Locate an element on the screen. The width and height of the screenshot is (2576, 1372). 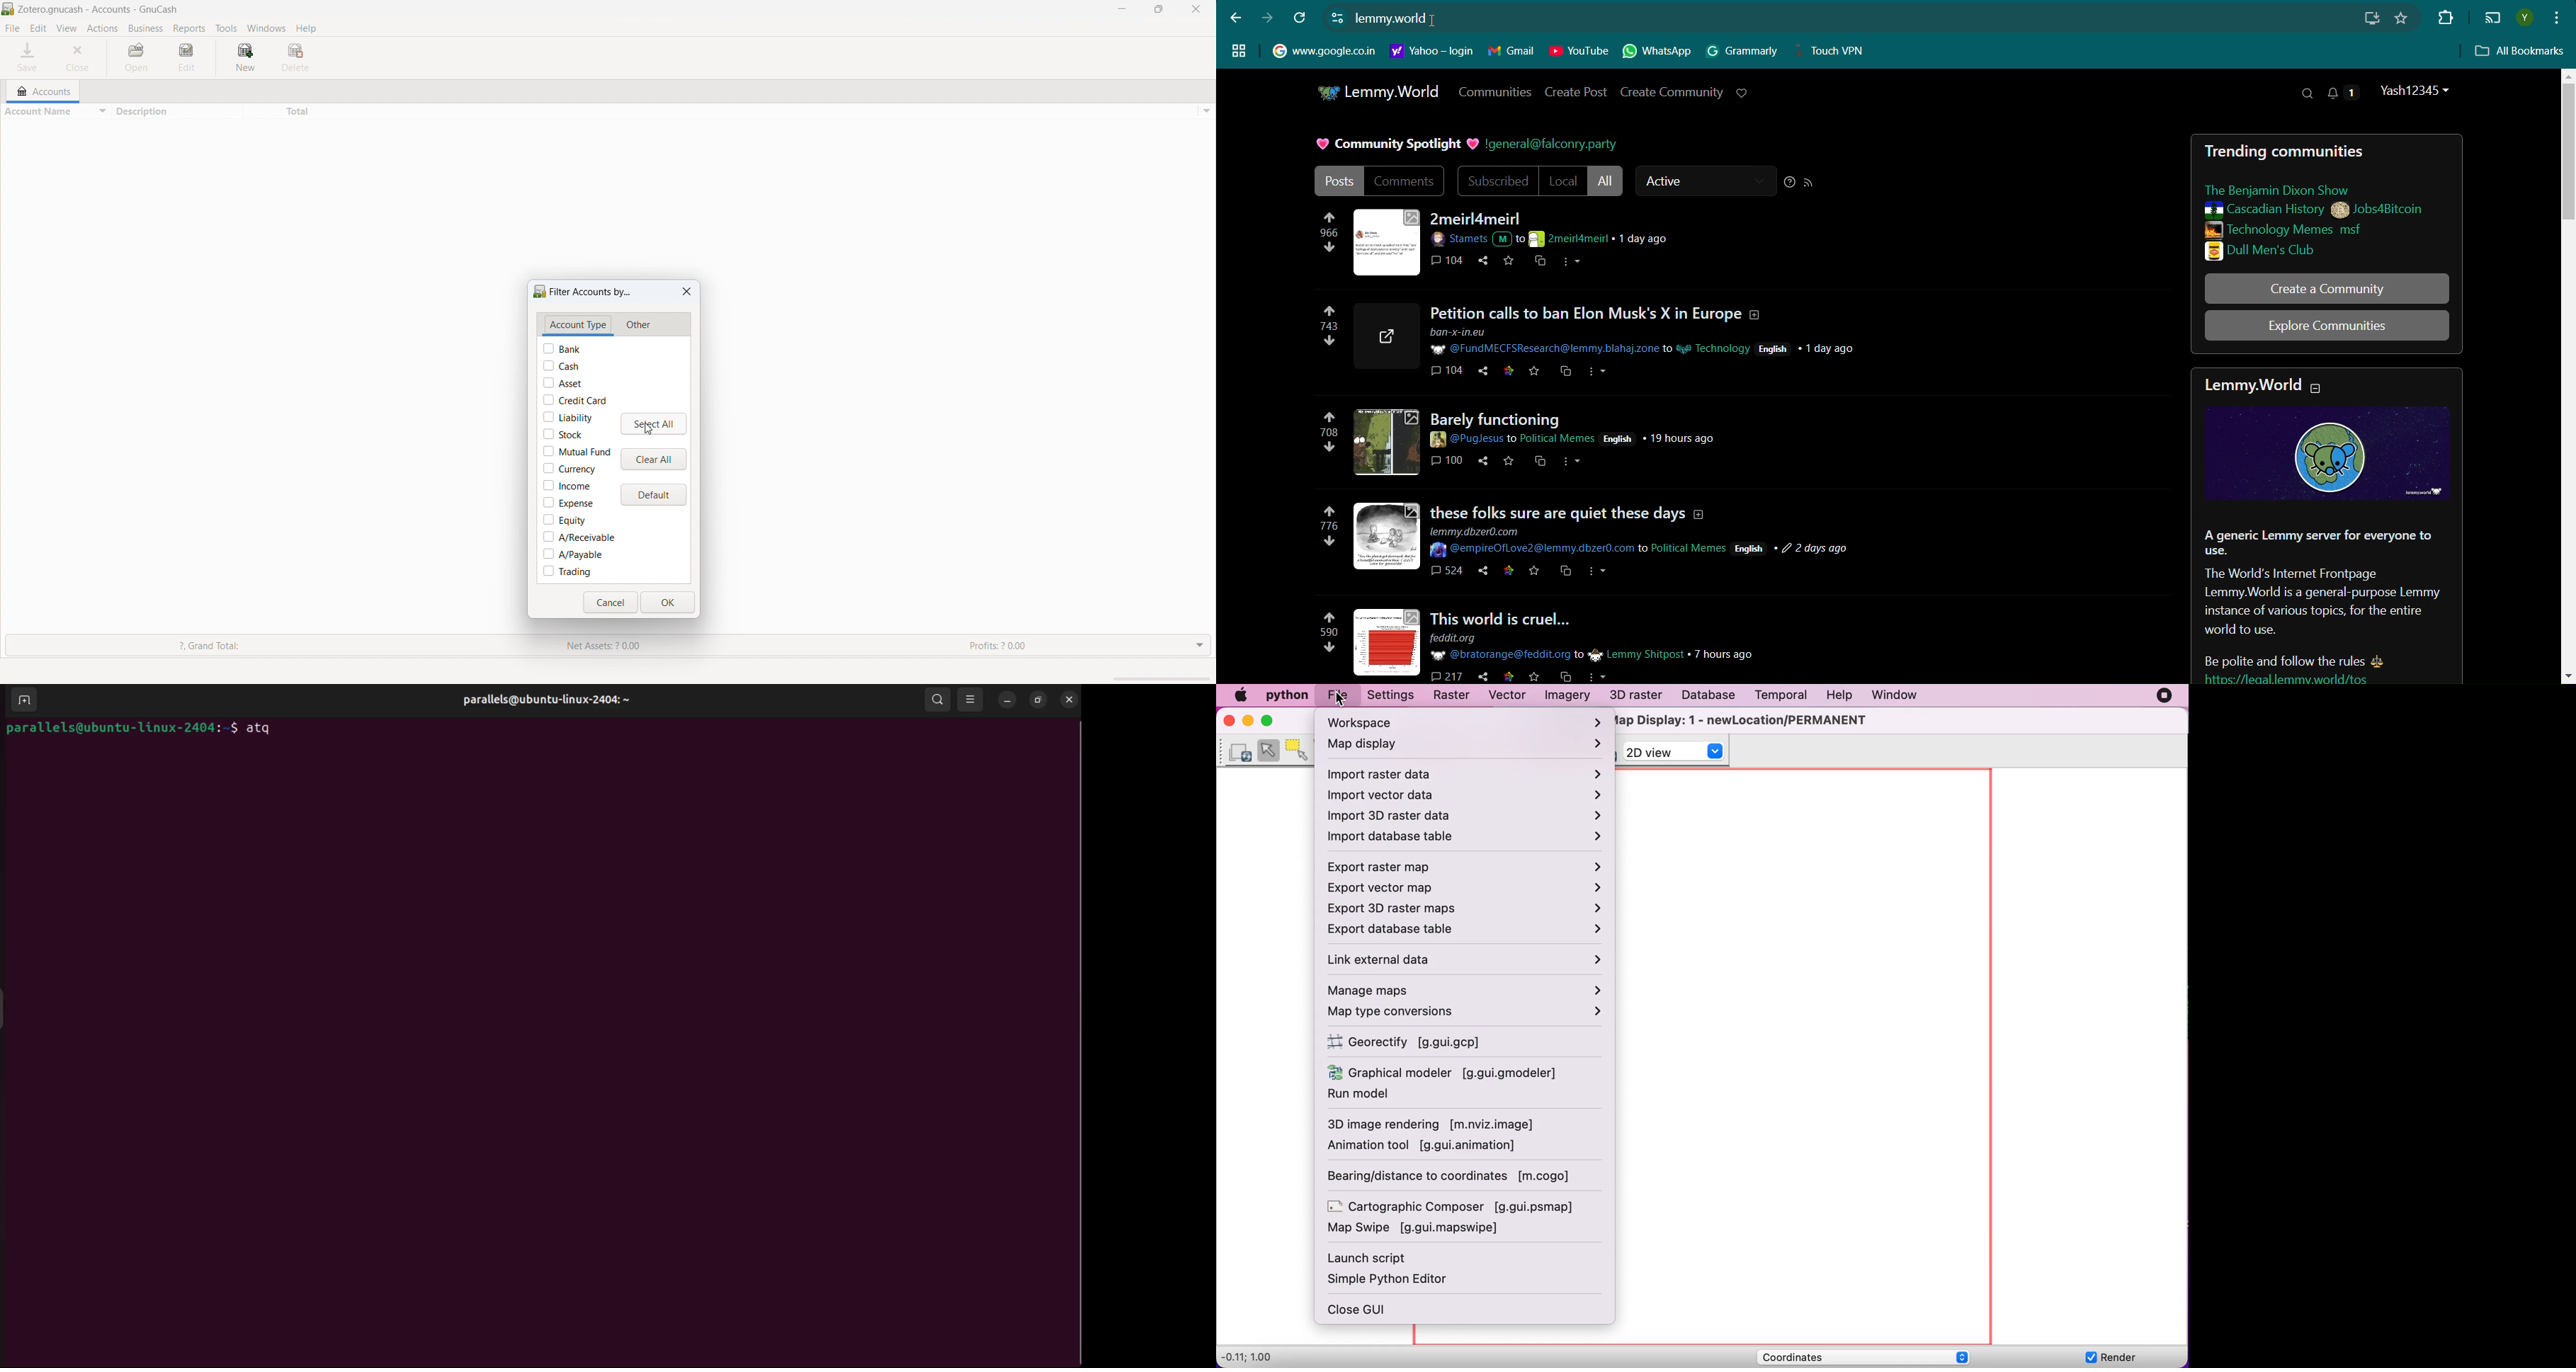
Image is located at coordinates (1388, 241).